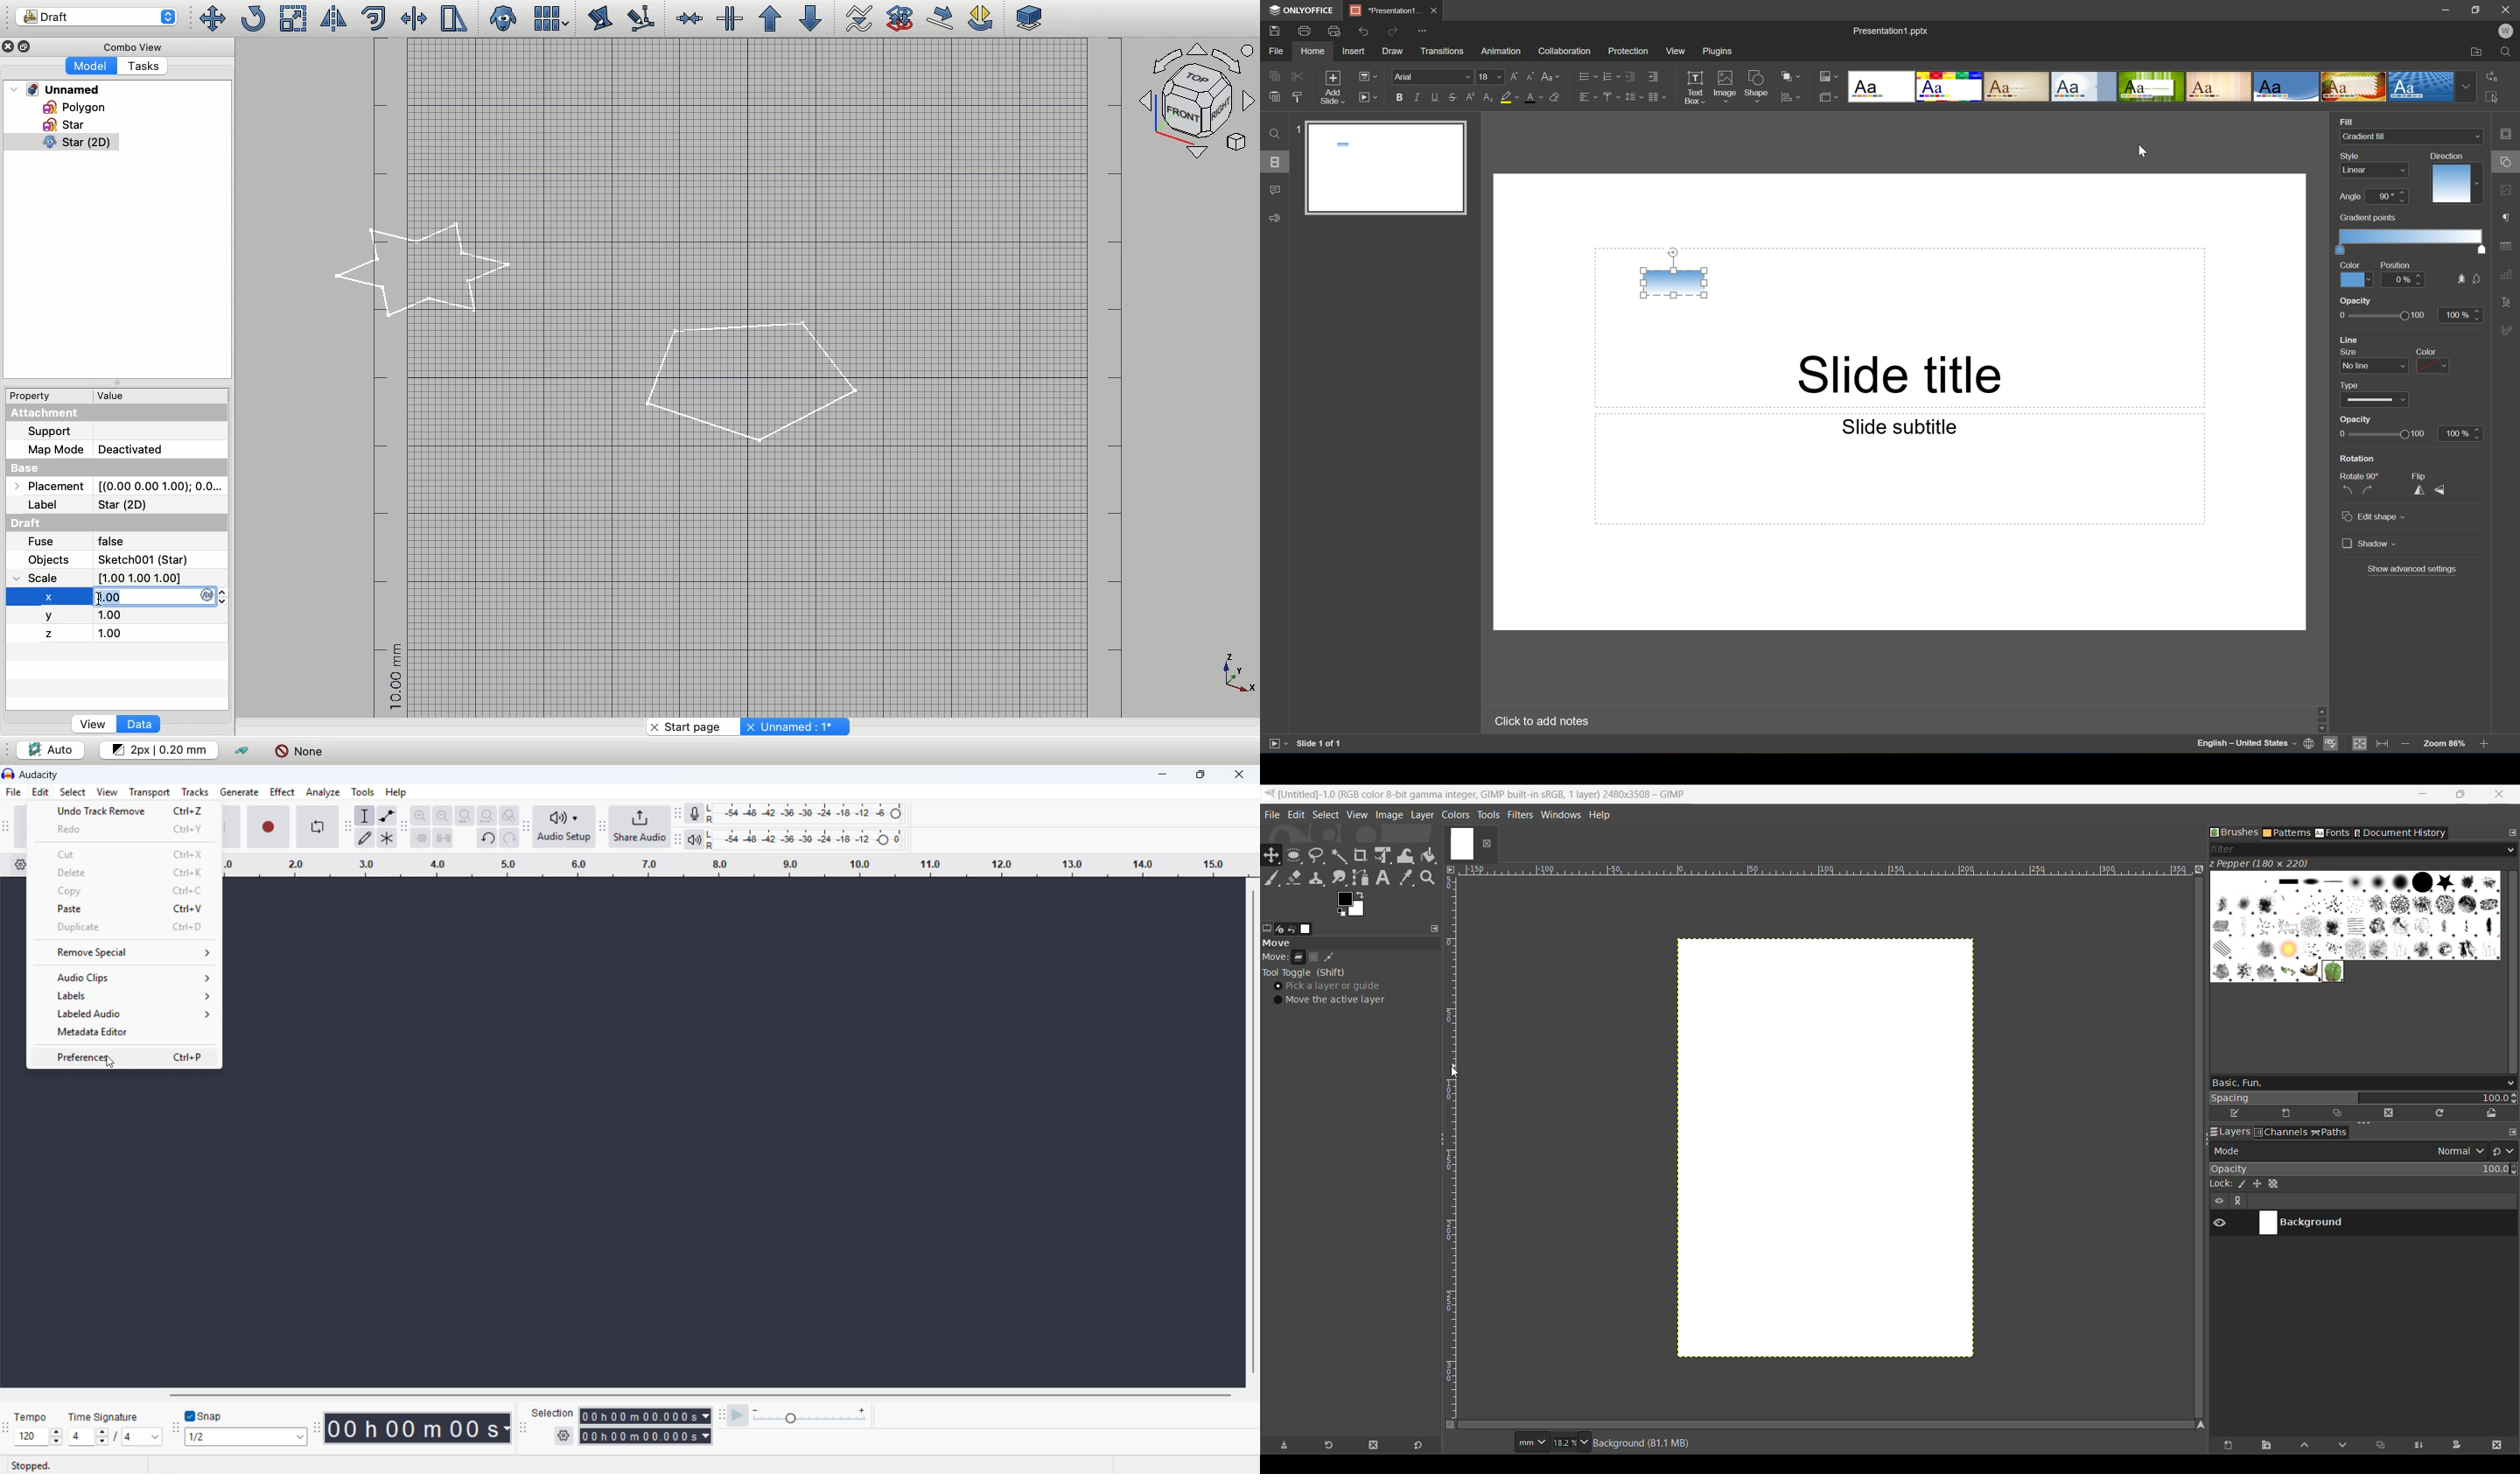  I want to click on Draw, so click(1394, 51).